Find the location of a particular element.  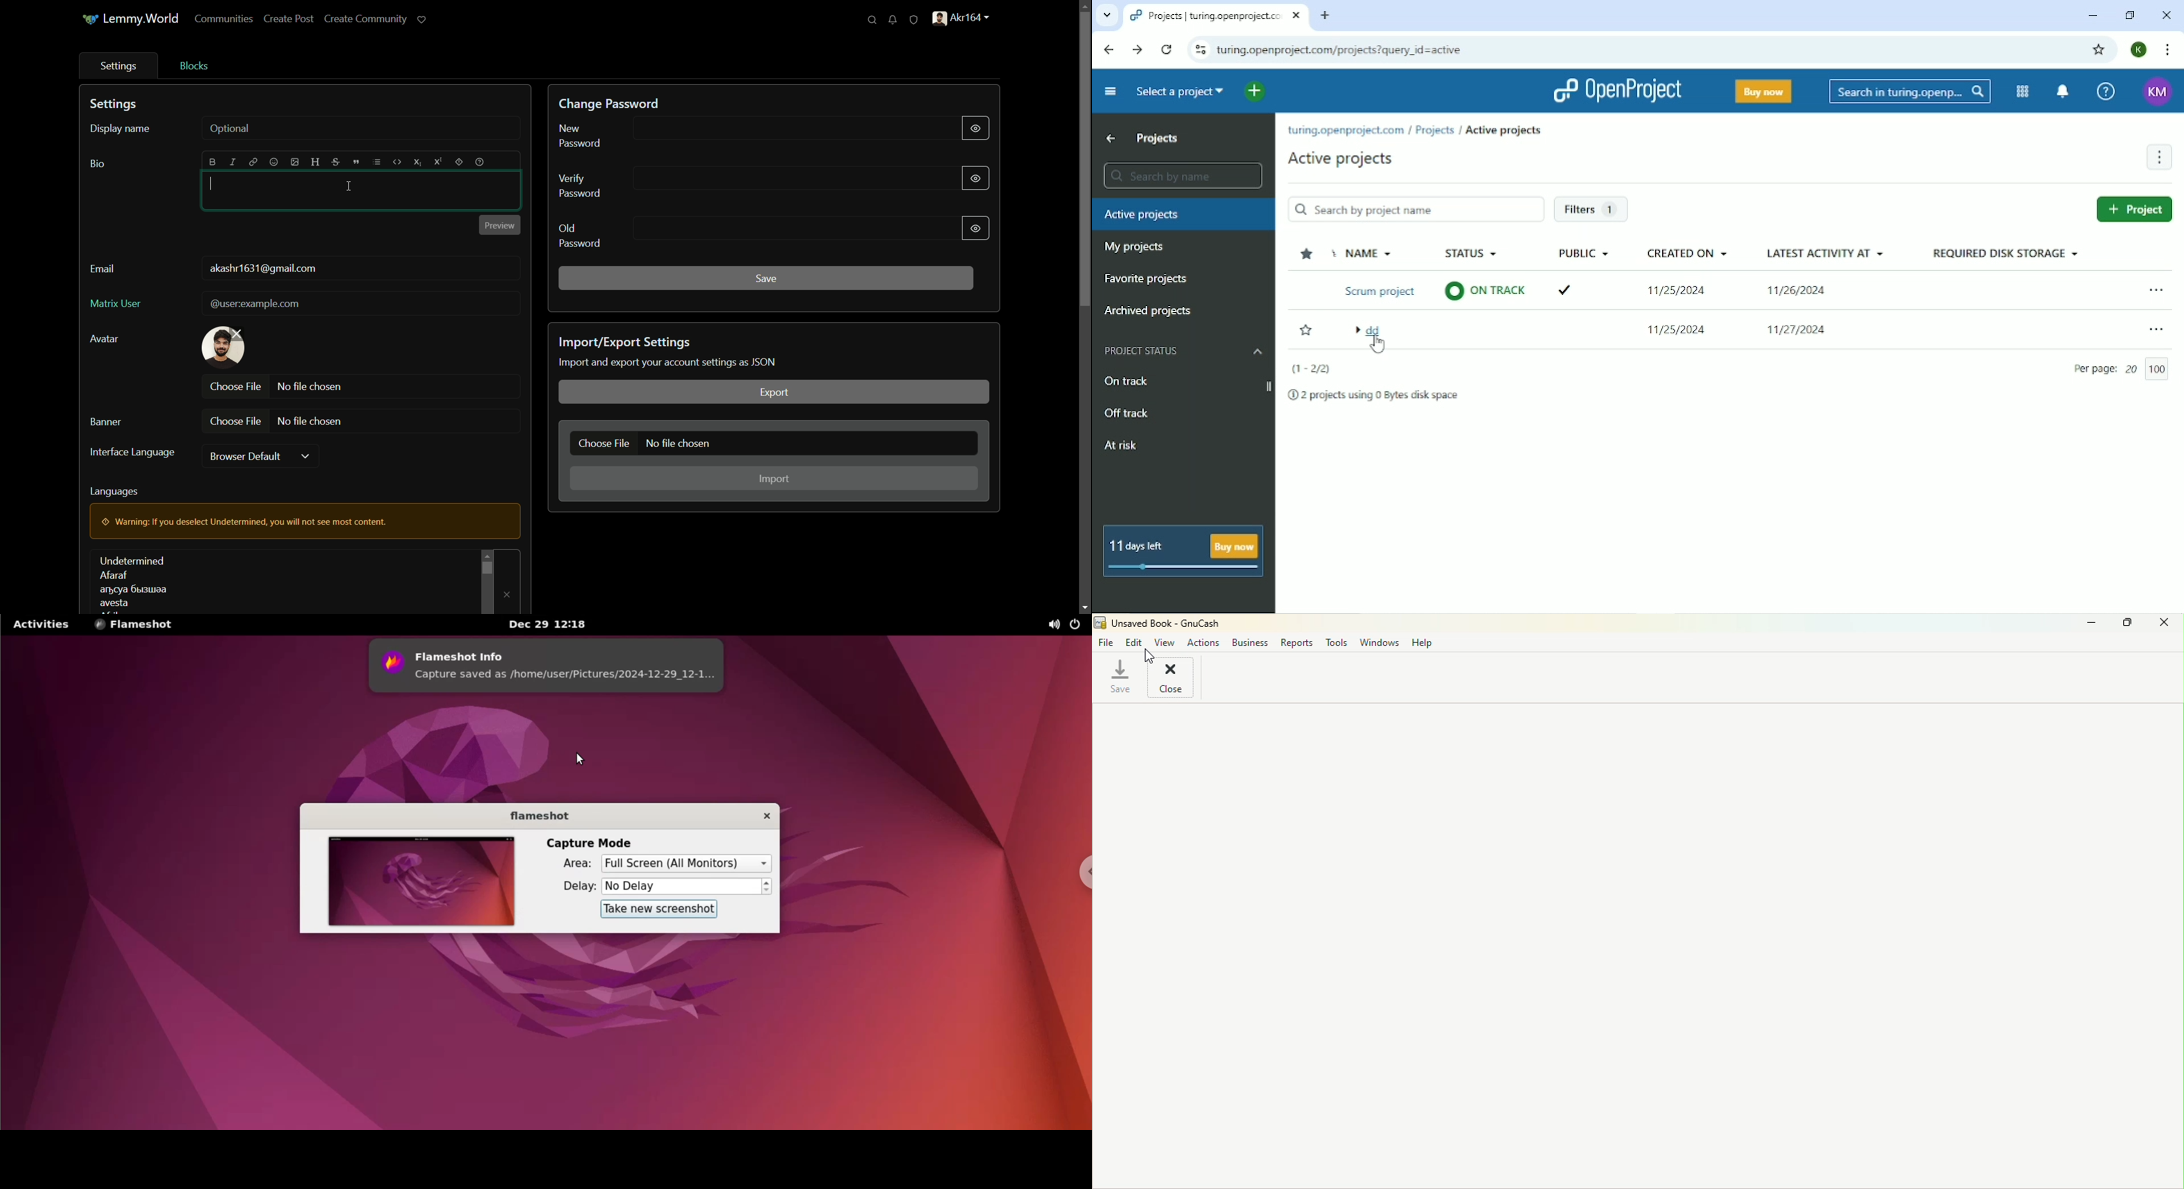

bold is located at coordinates (213, 163).